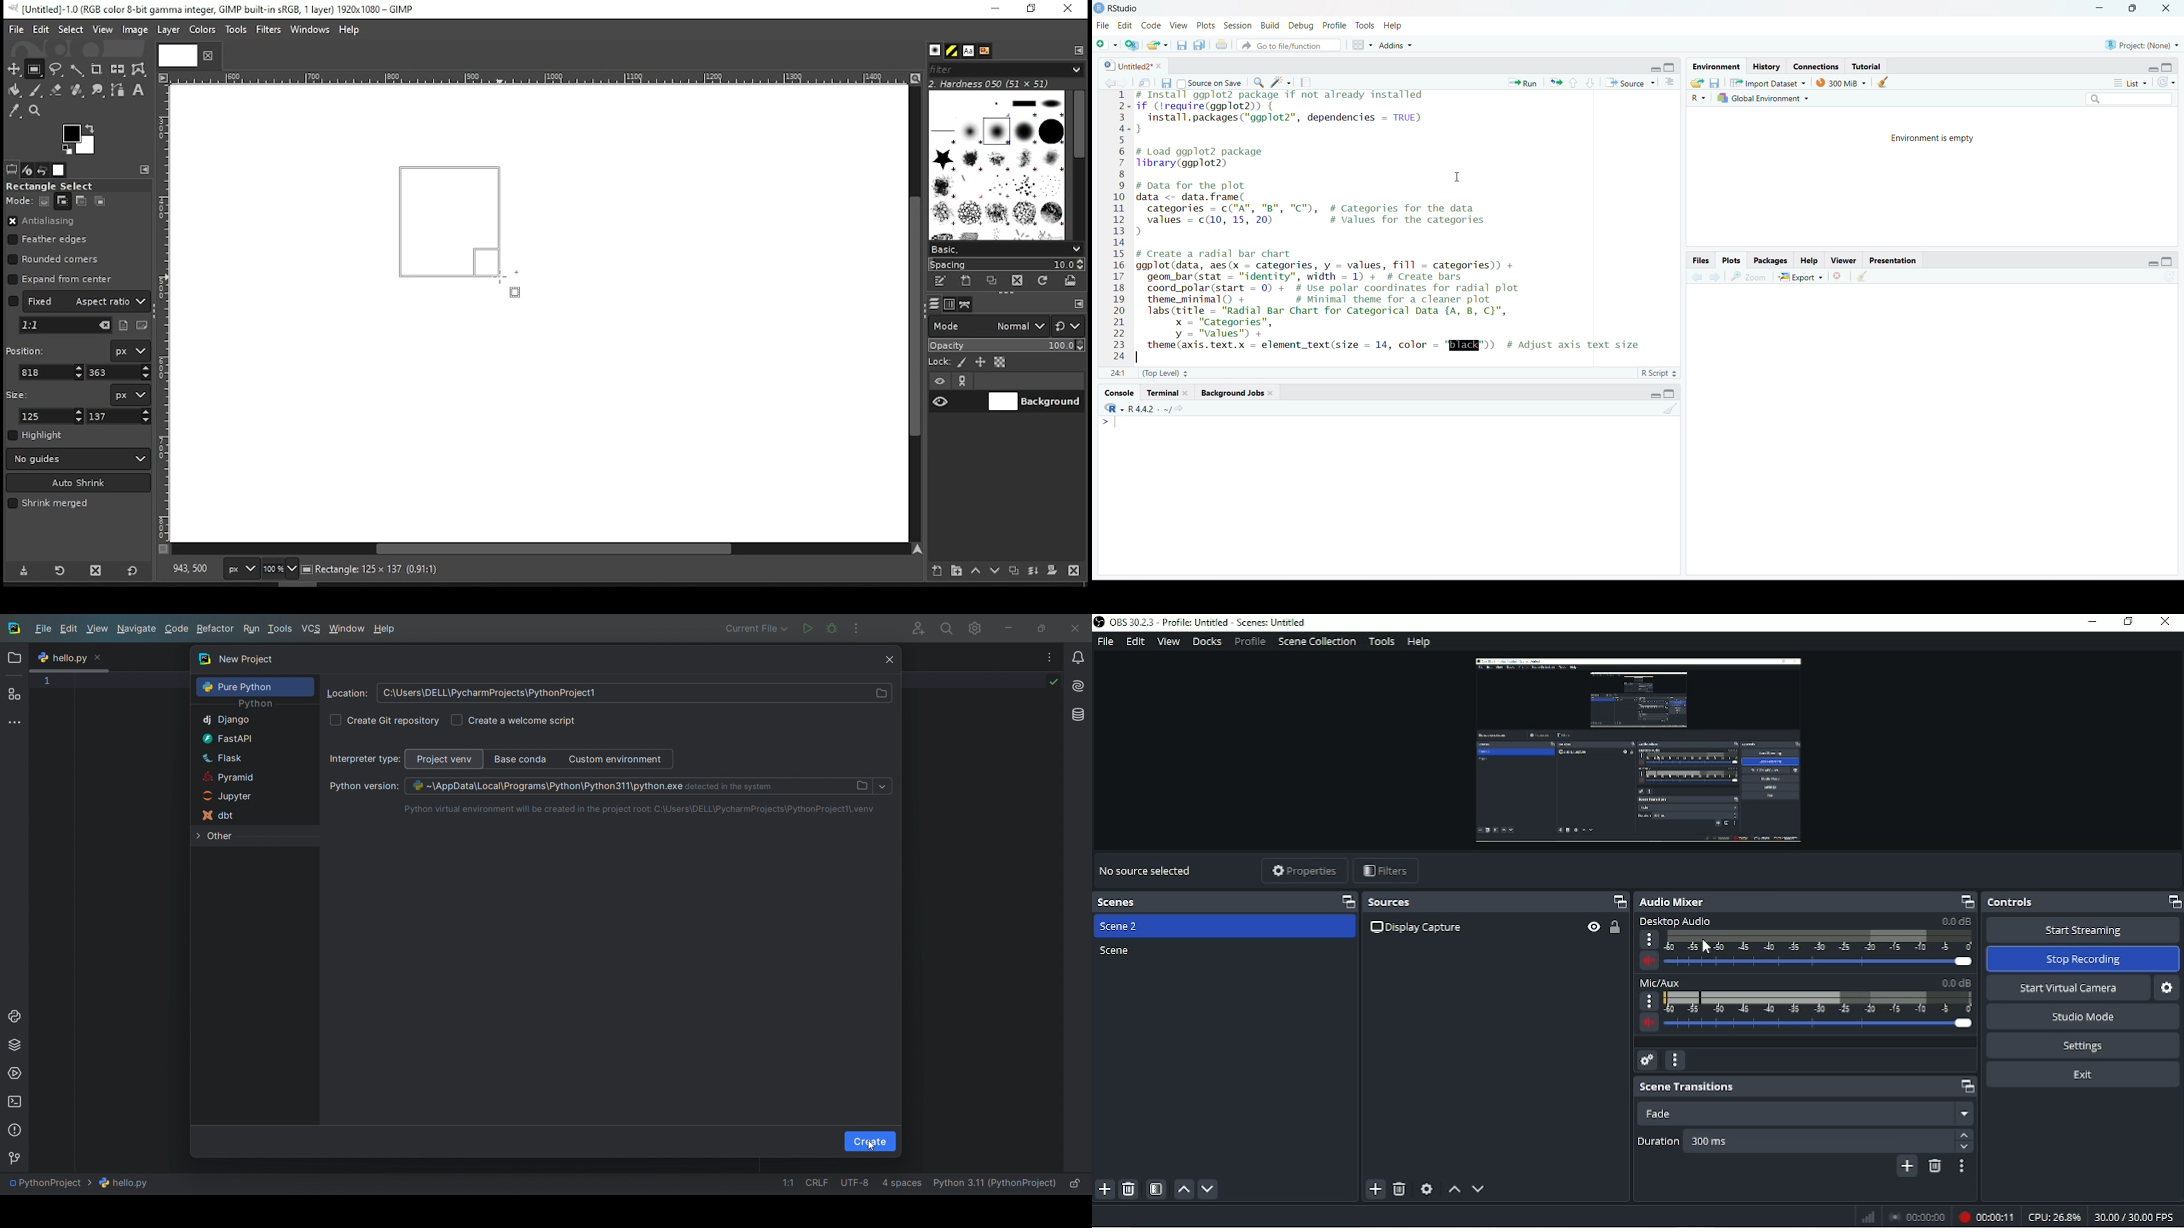 This screenshot has height=1232, width=2184. I want to click on Remove selected scene, so click(1129, 1189).